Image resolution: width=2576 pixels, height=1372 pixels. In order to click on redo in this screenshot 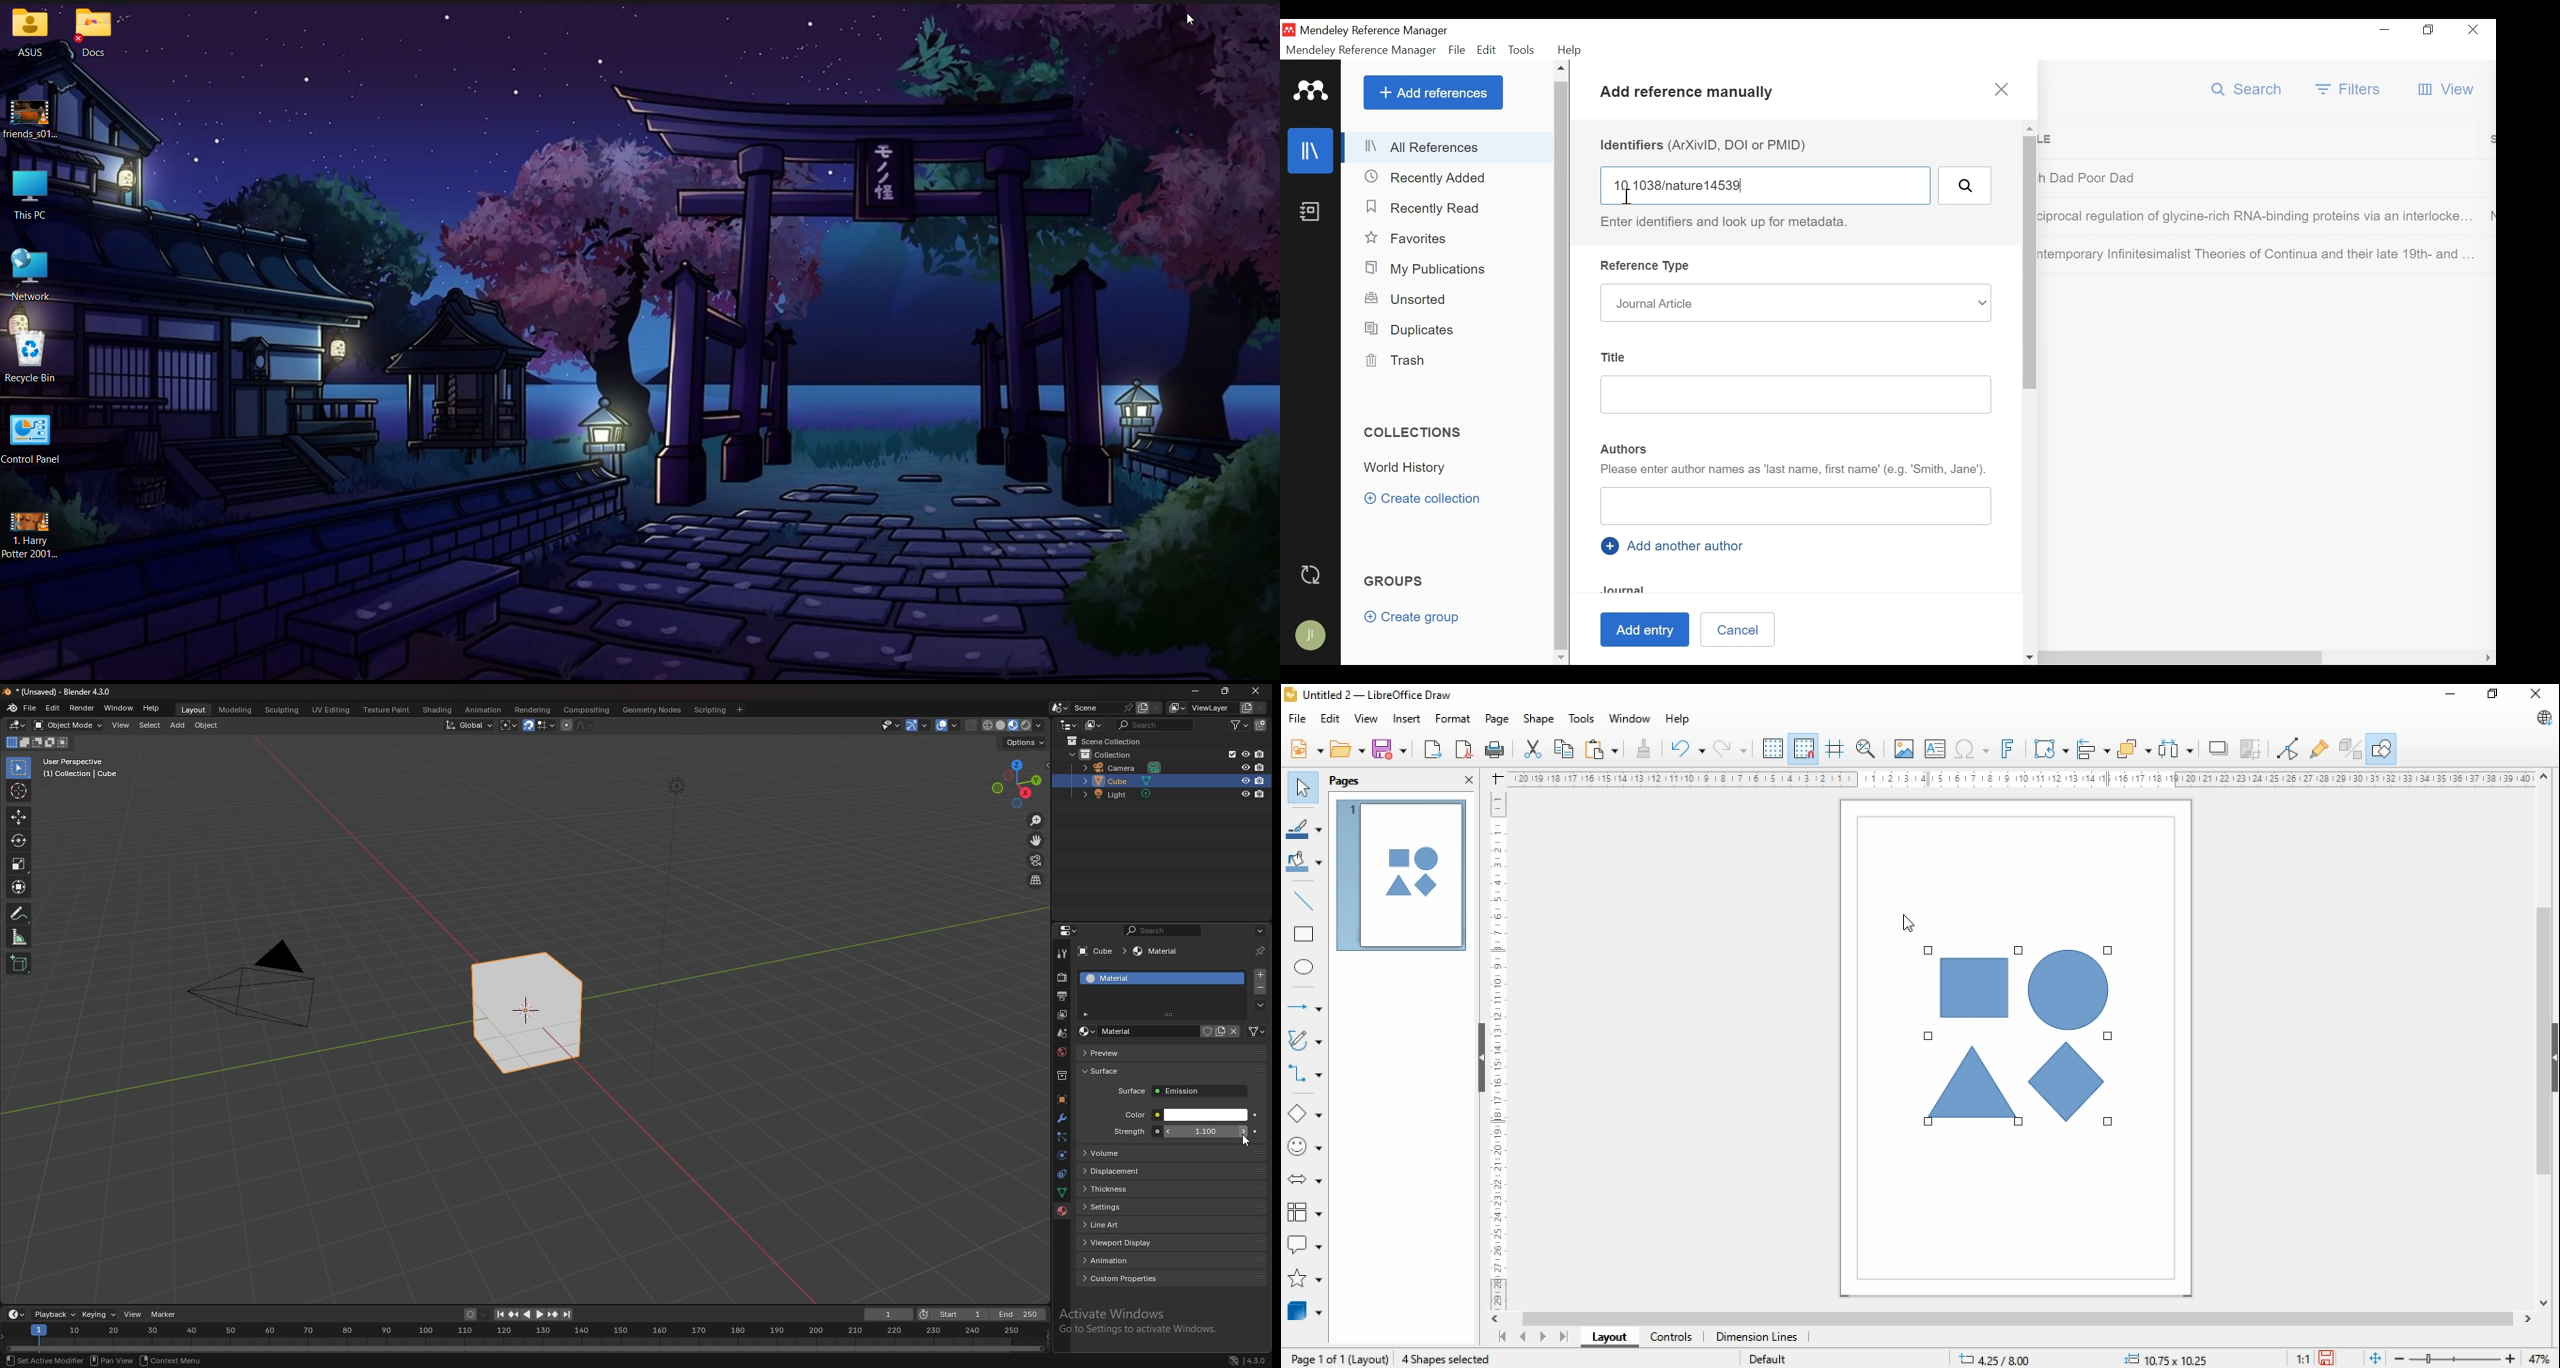, I will do `click(1732, 749)`.